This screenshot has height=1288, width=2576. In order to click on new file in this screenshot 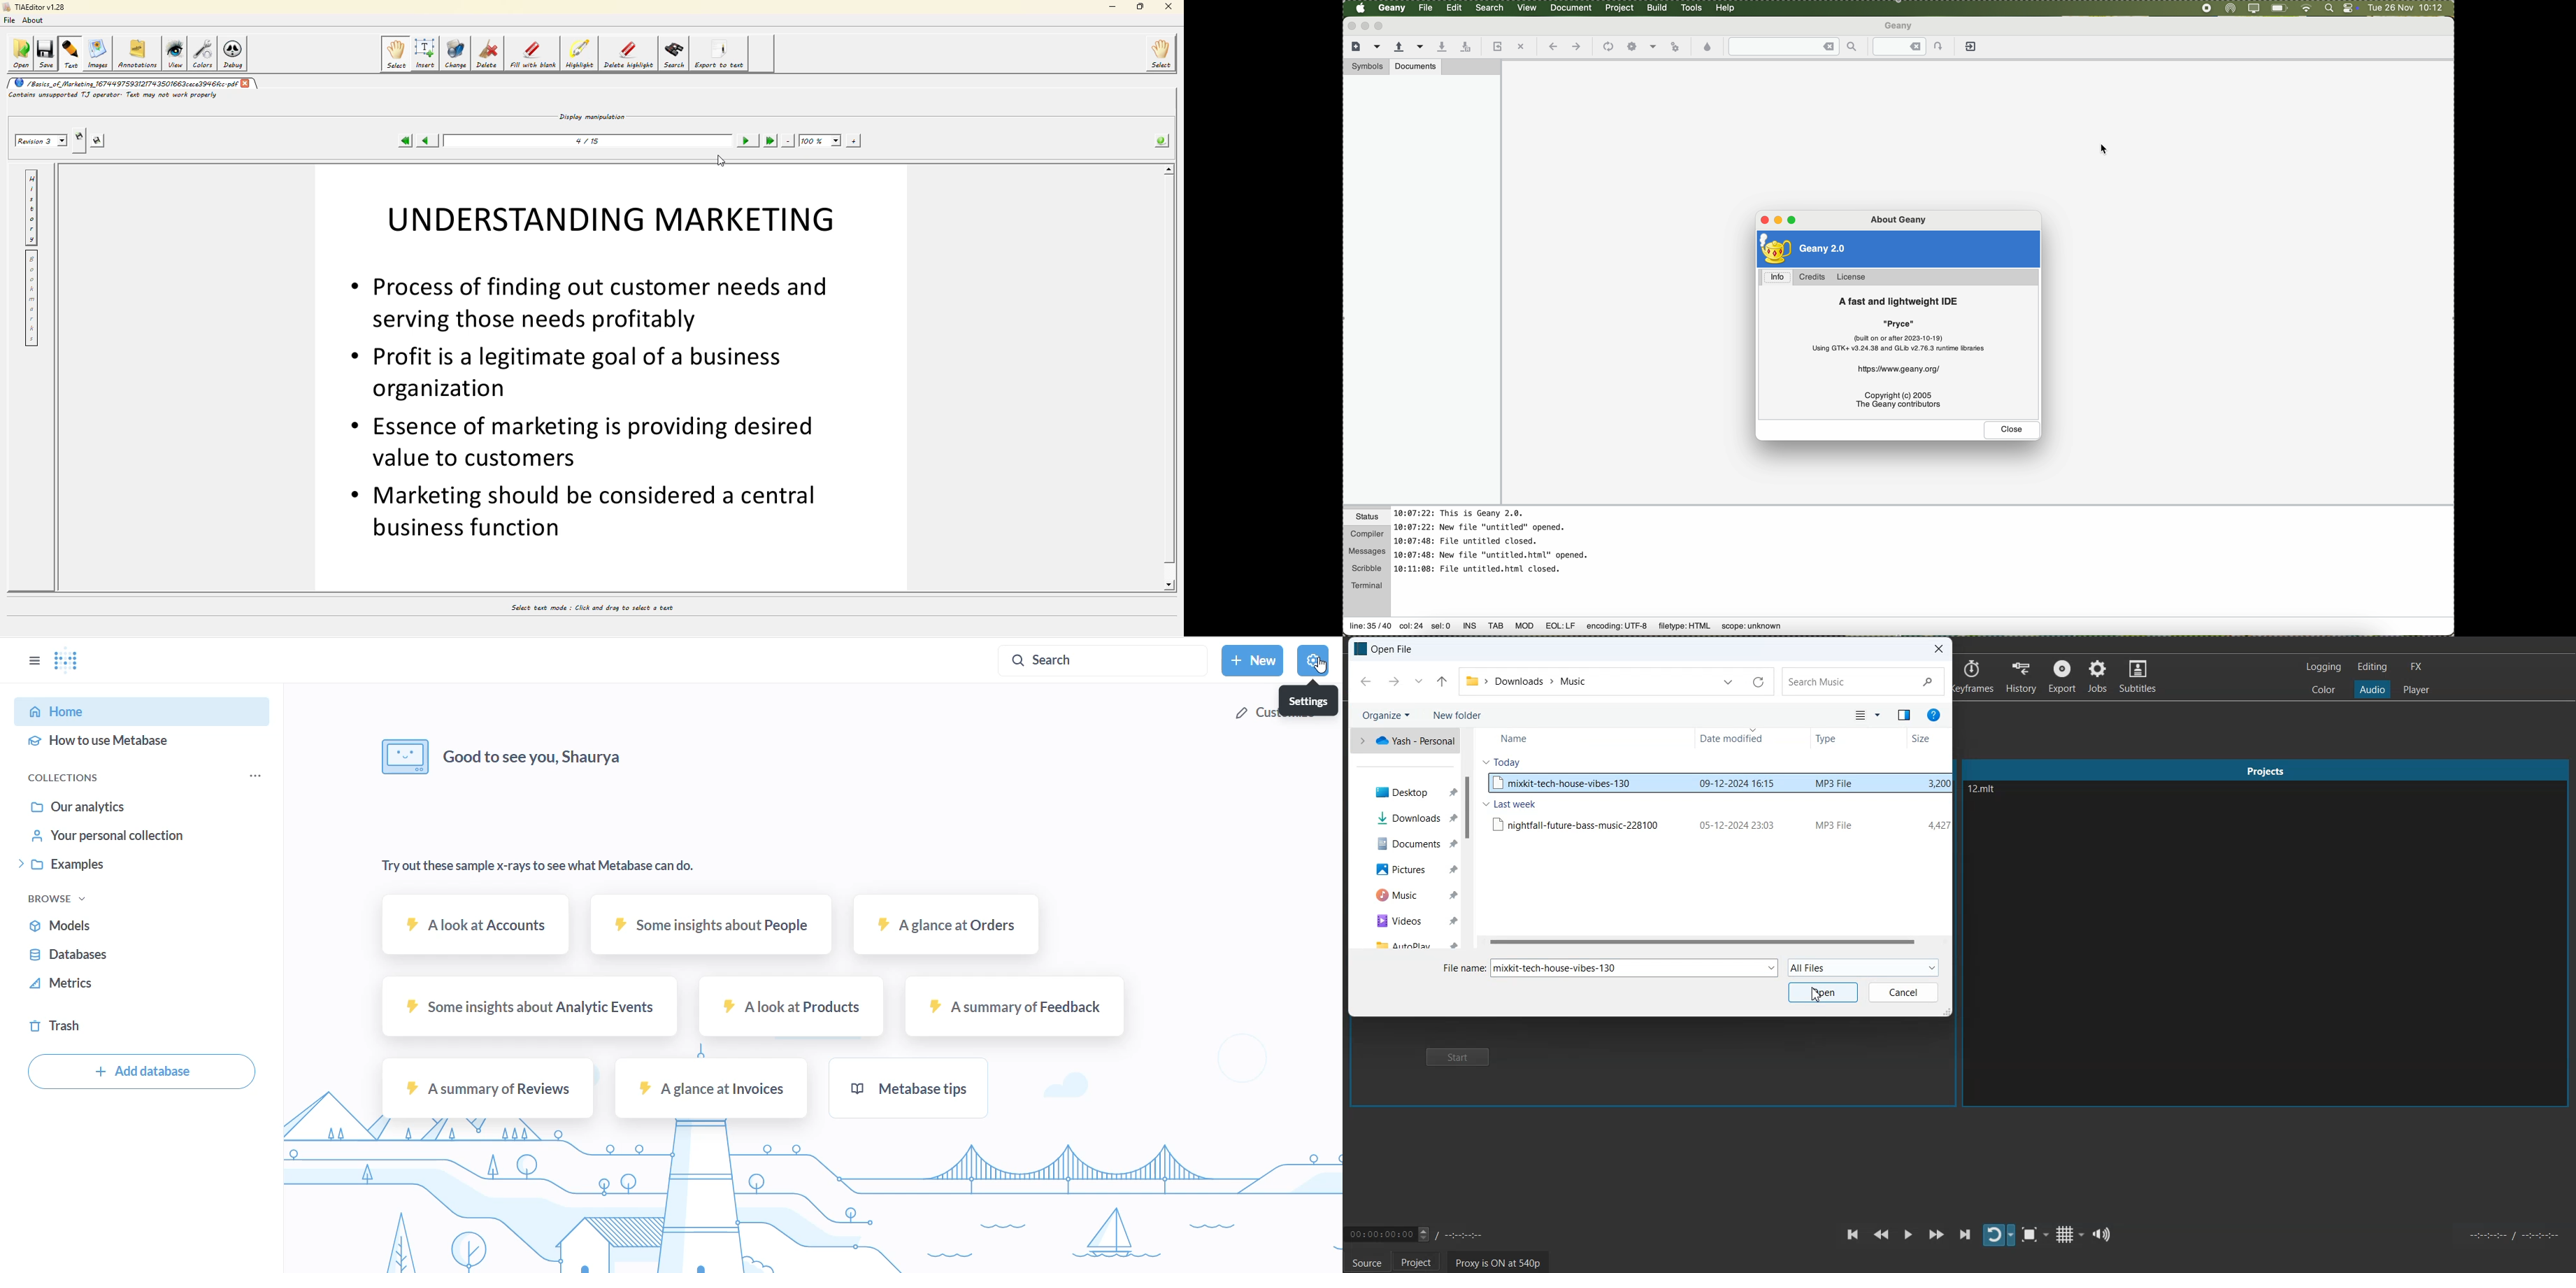, I will do `click(1364, 48)`.